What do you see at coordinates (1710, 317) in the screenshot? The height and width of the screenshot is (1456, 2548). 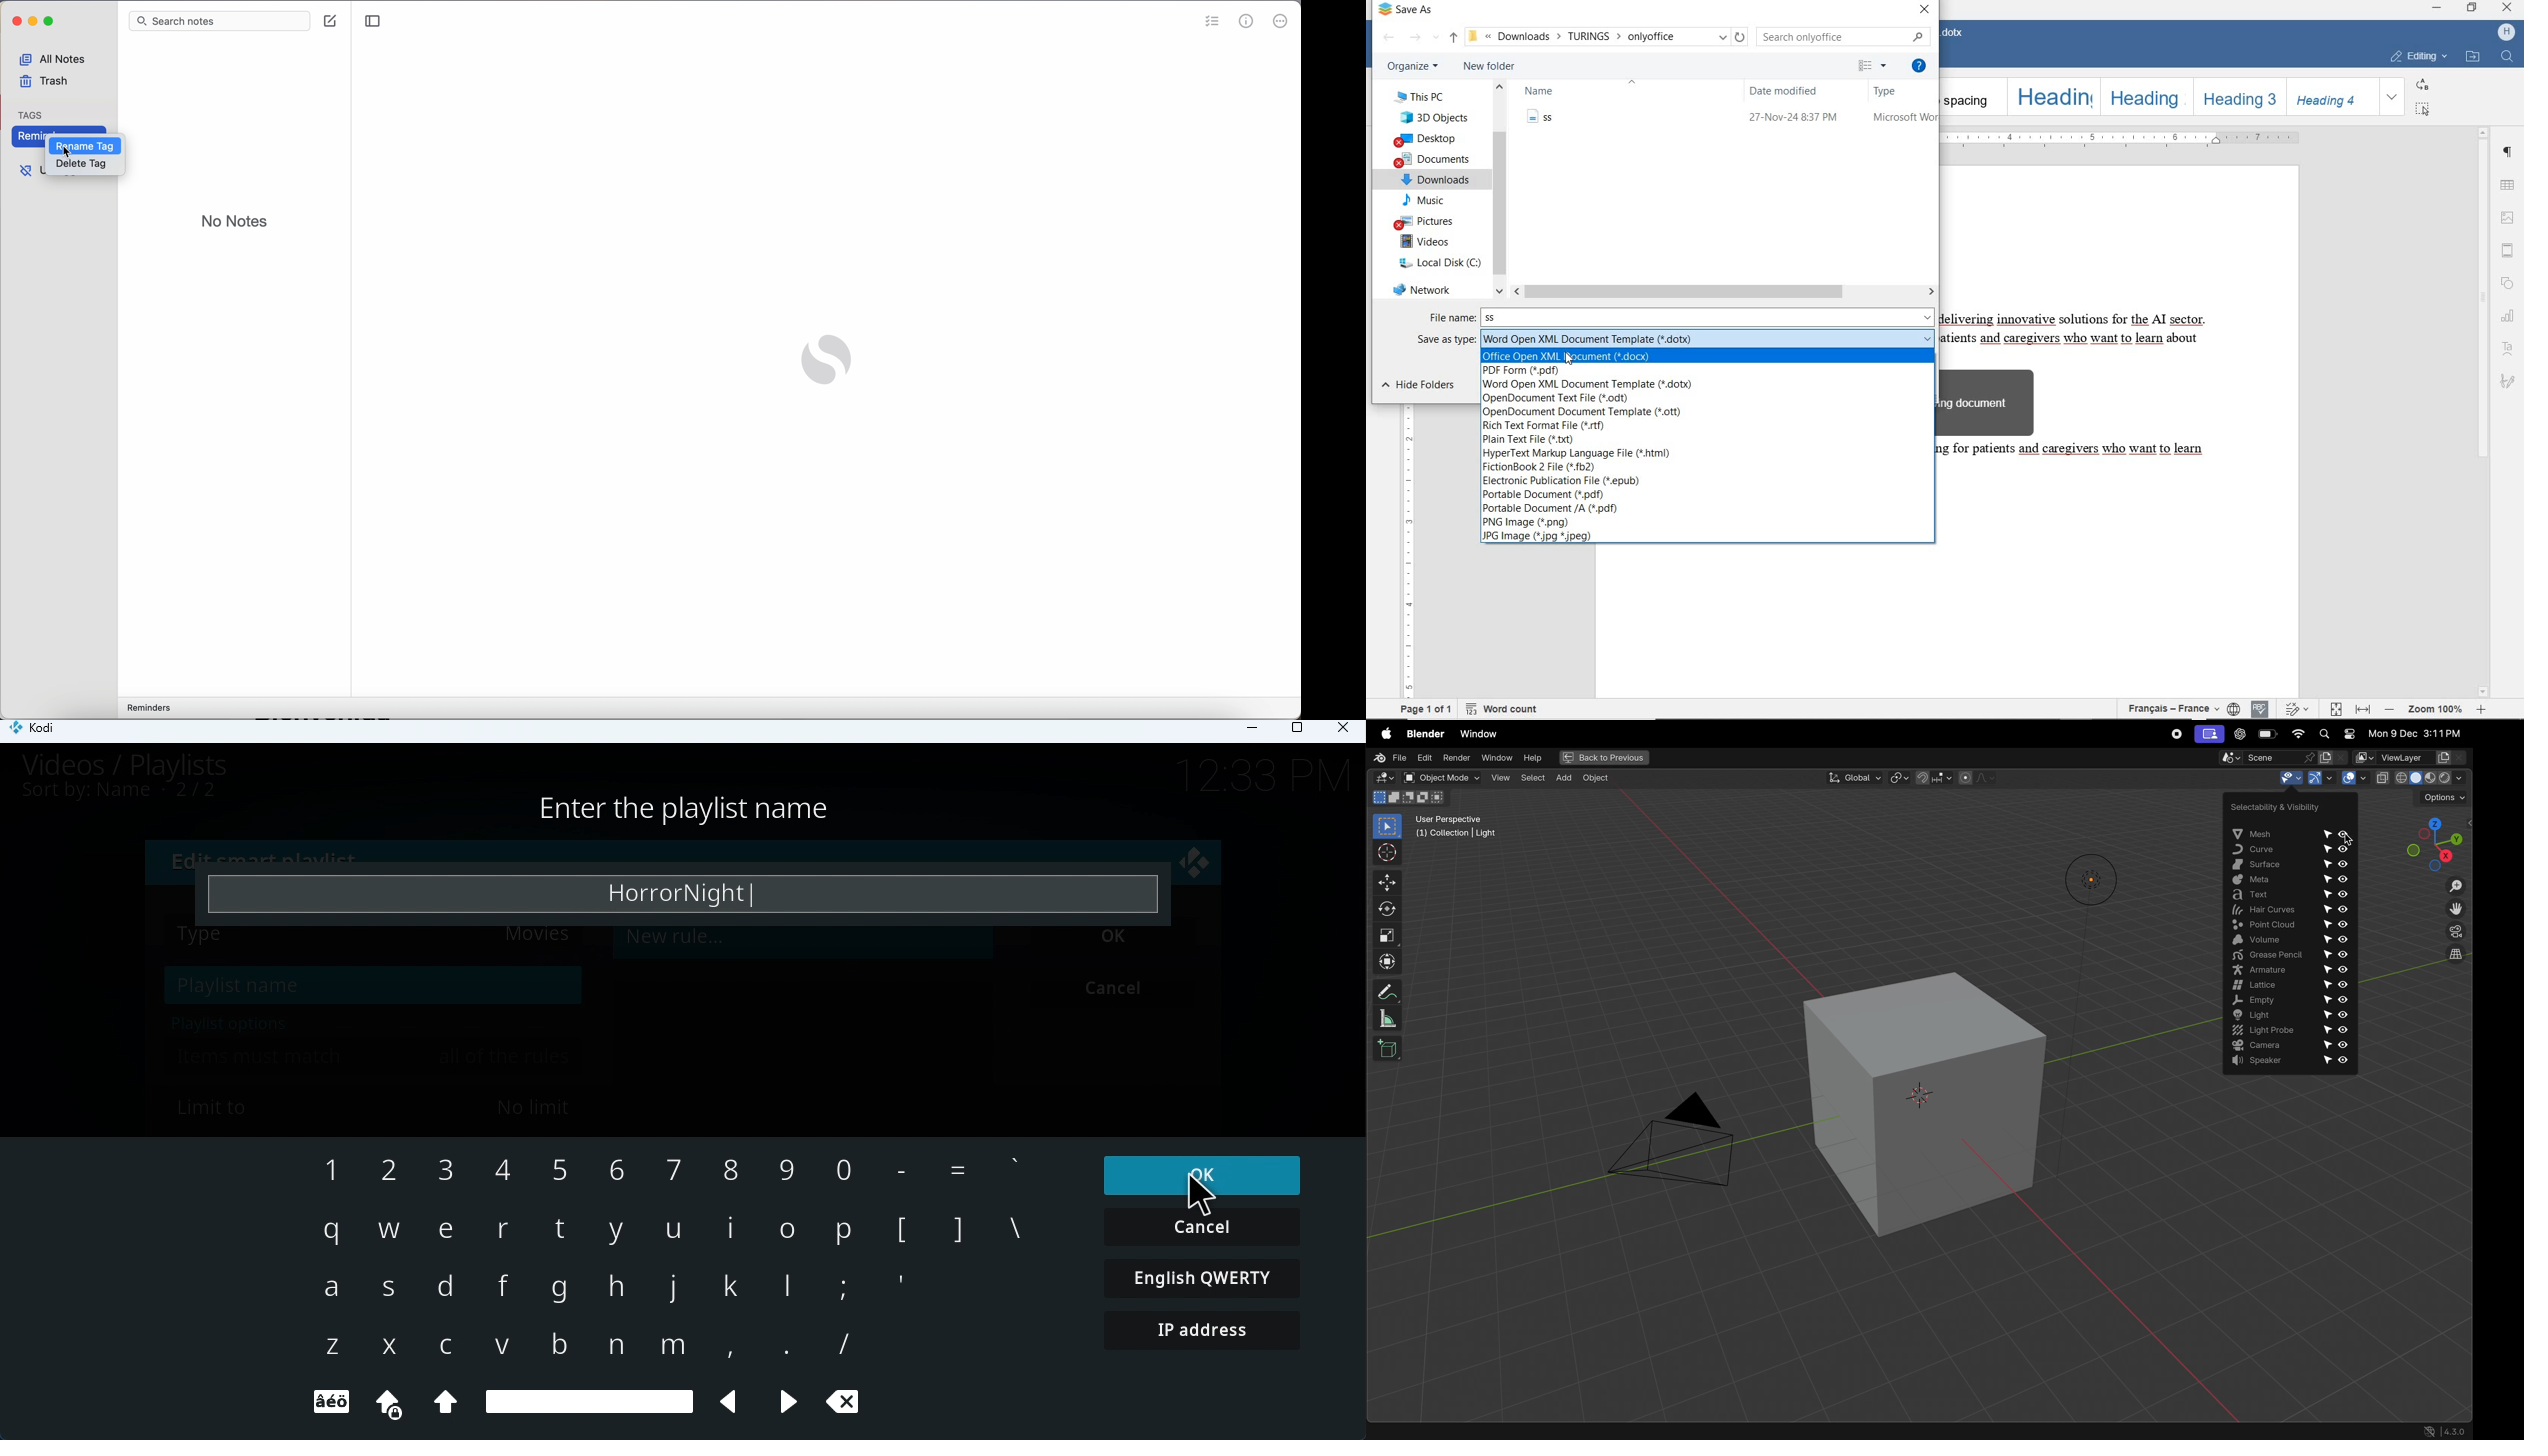 I see `ss` at bounding box center [1710, 317].